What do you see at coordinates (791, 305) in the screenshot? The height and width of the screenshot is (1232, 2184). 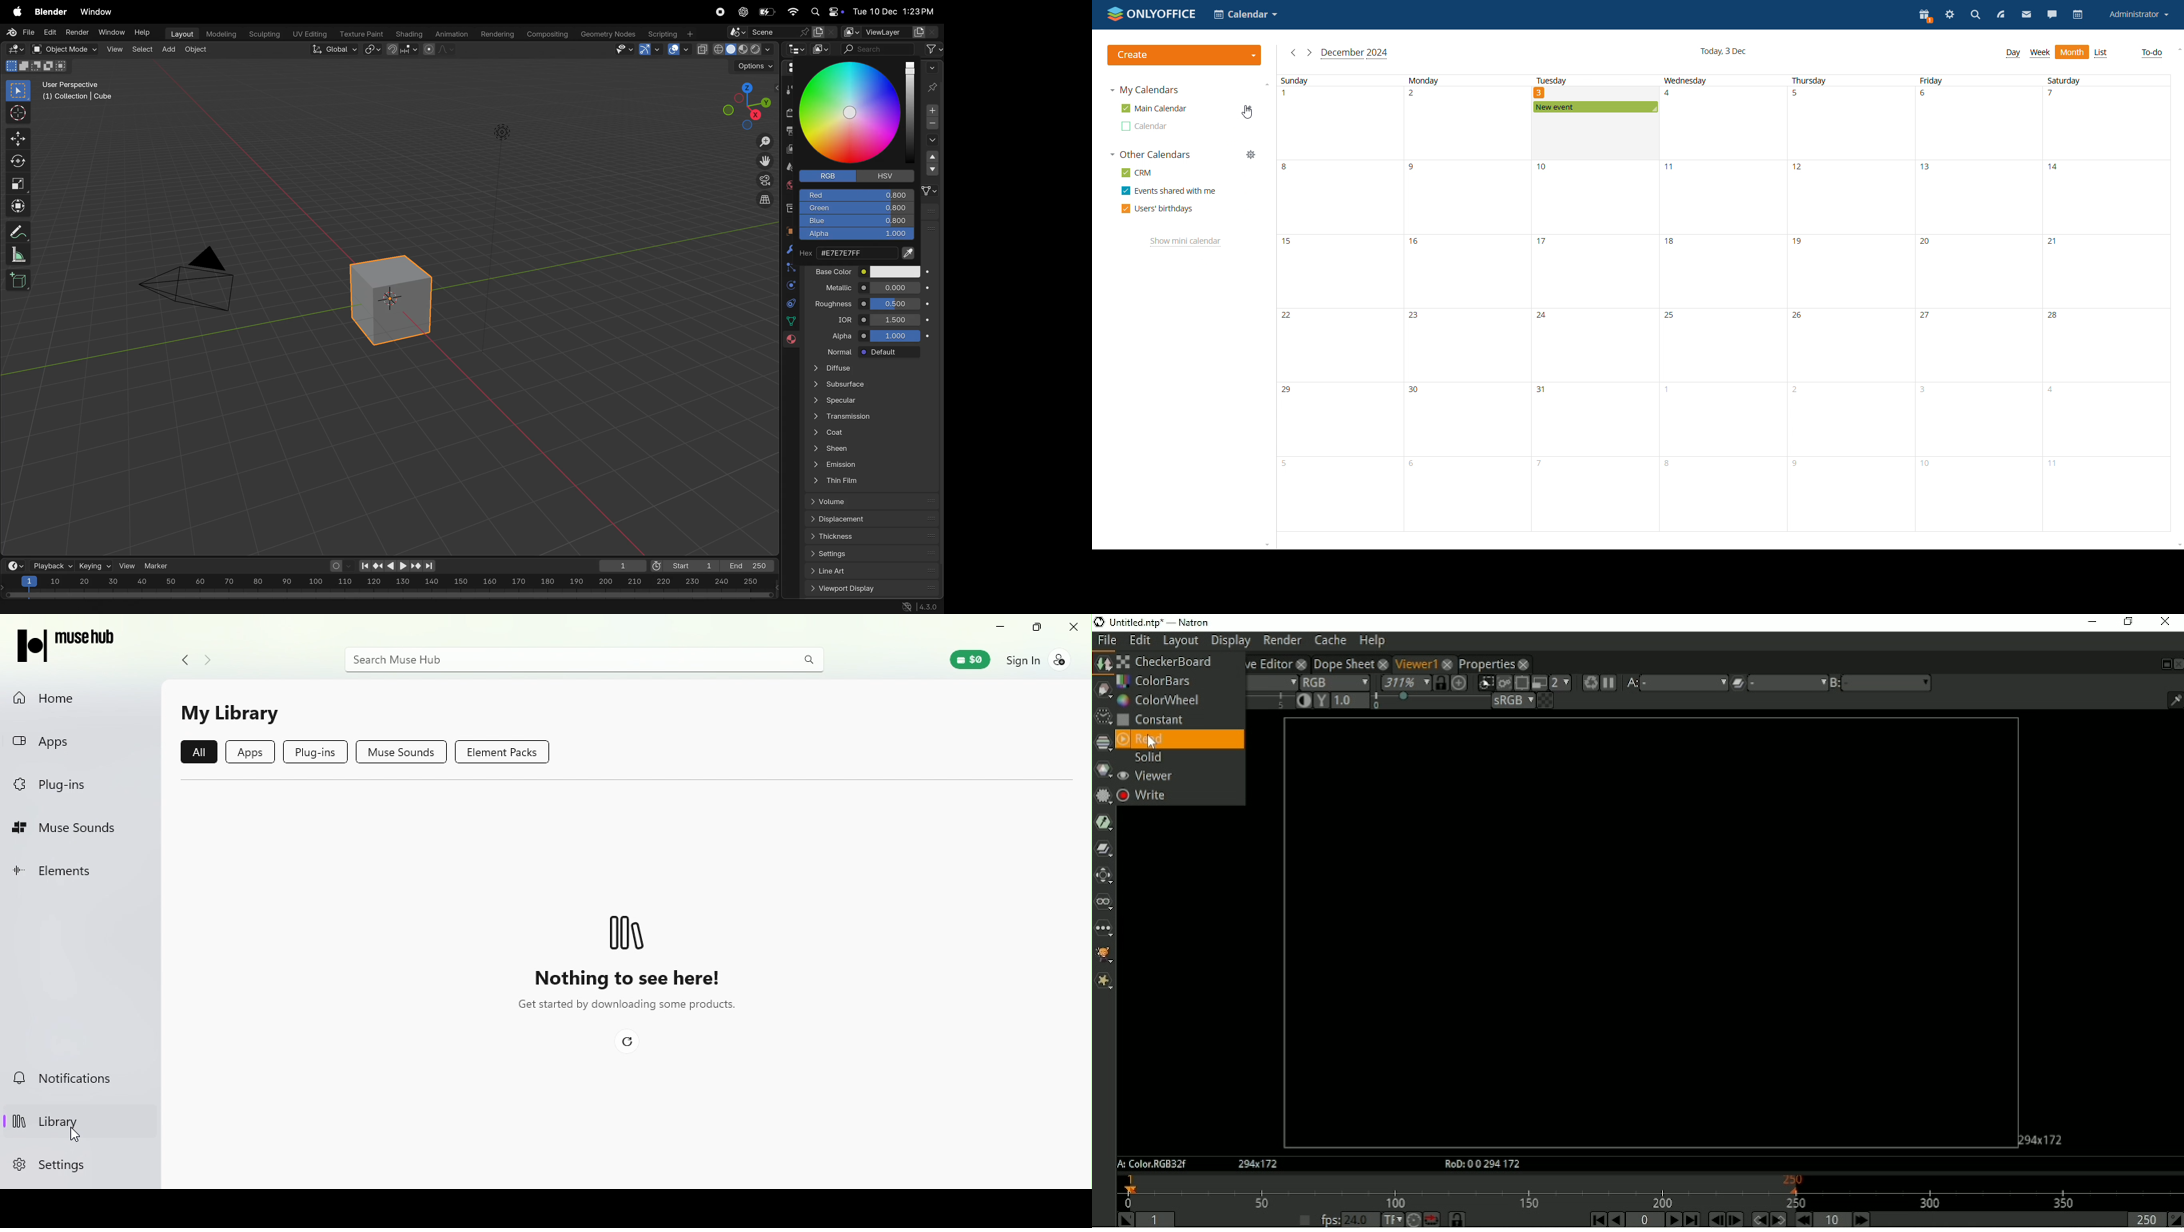 I see `constarints` at bounding box center [791, 305].